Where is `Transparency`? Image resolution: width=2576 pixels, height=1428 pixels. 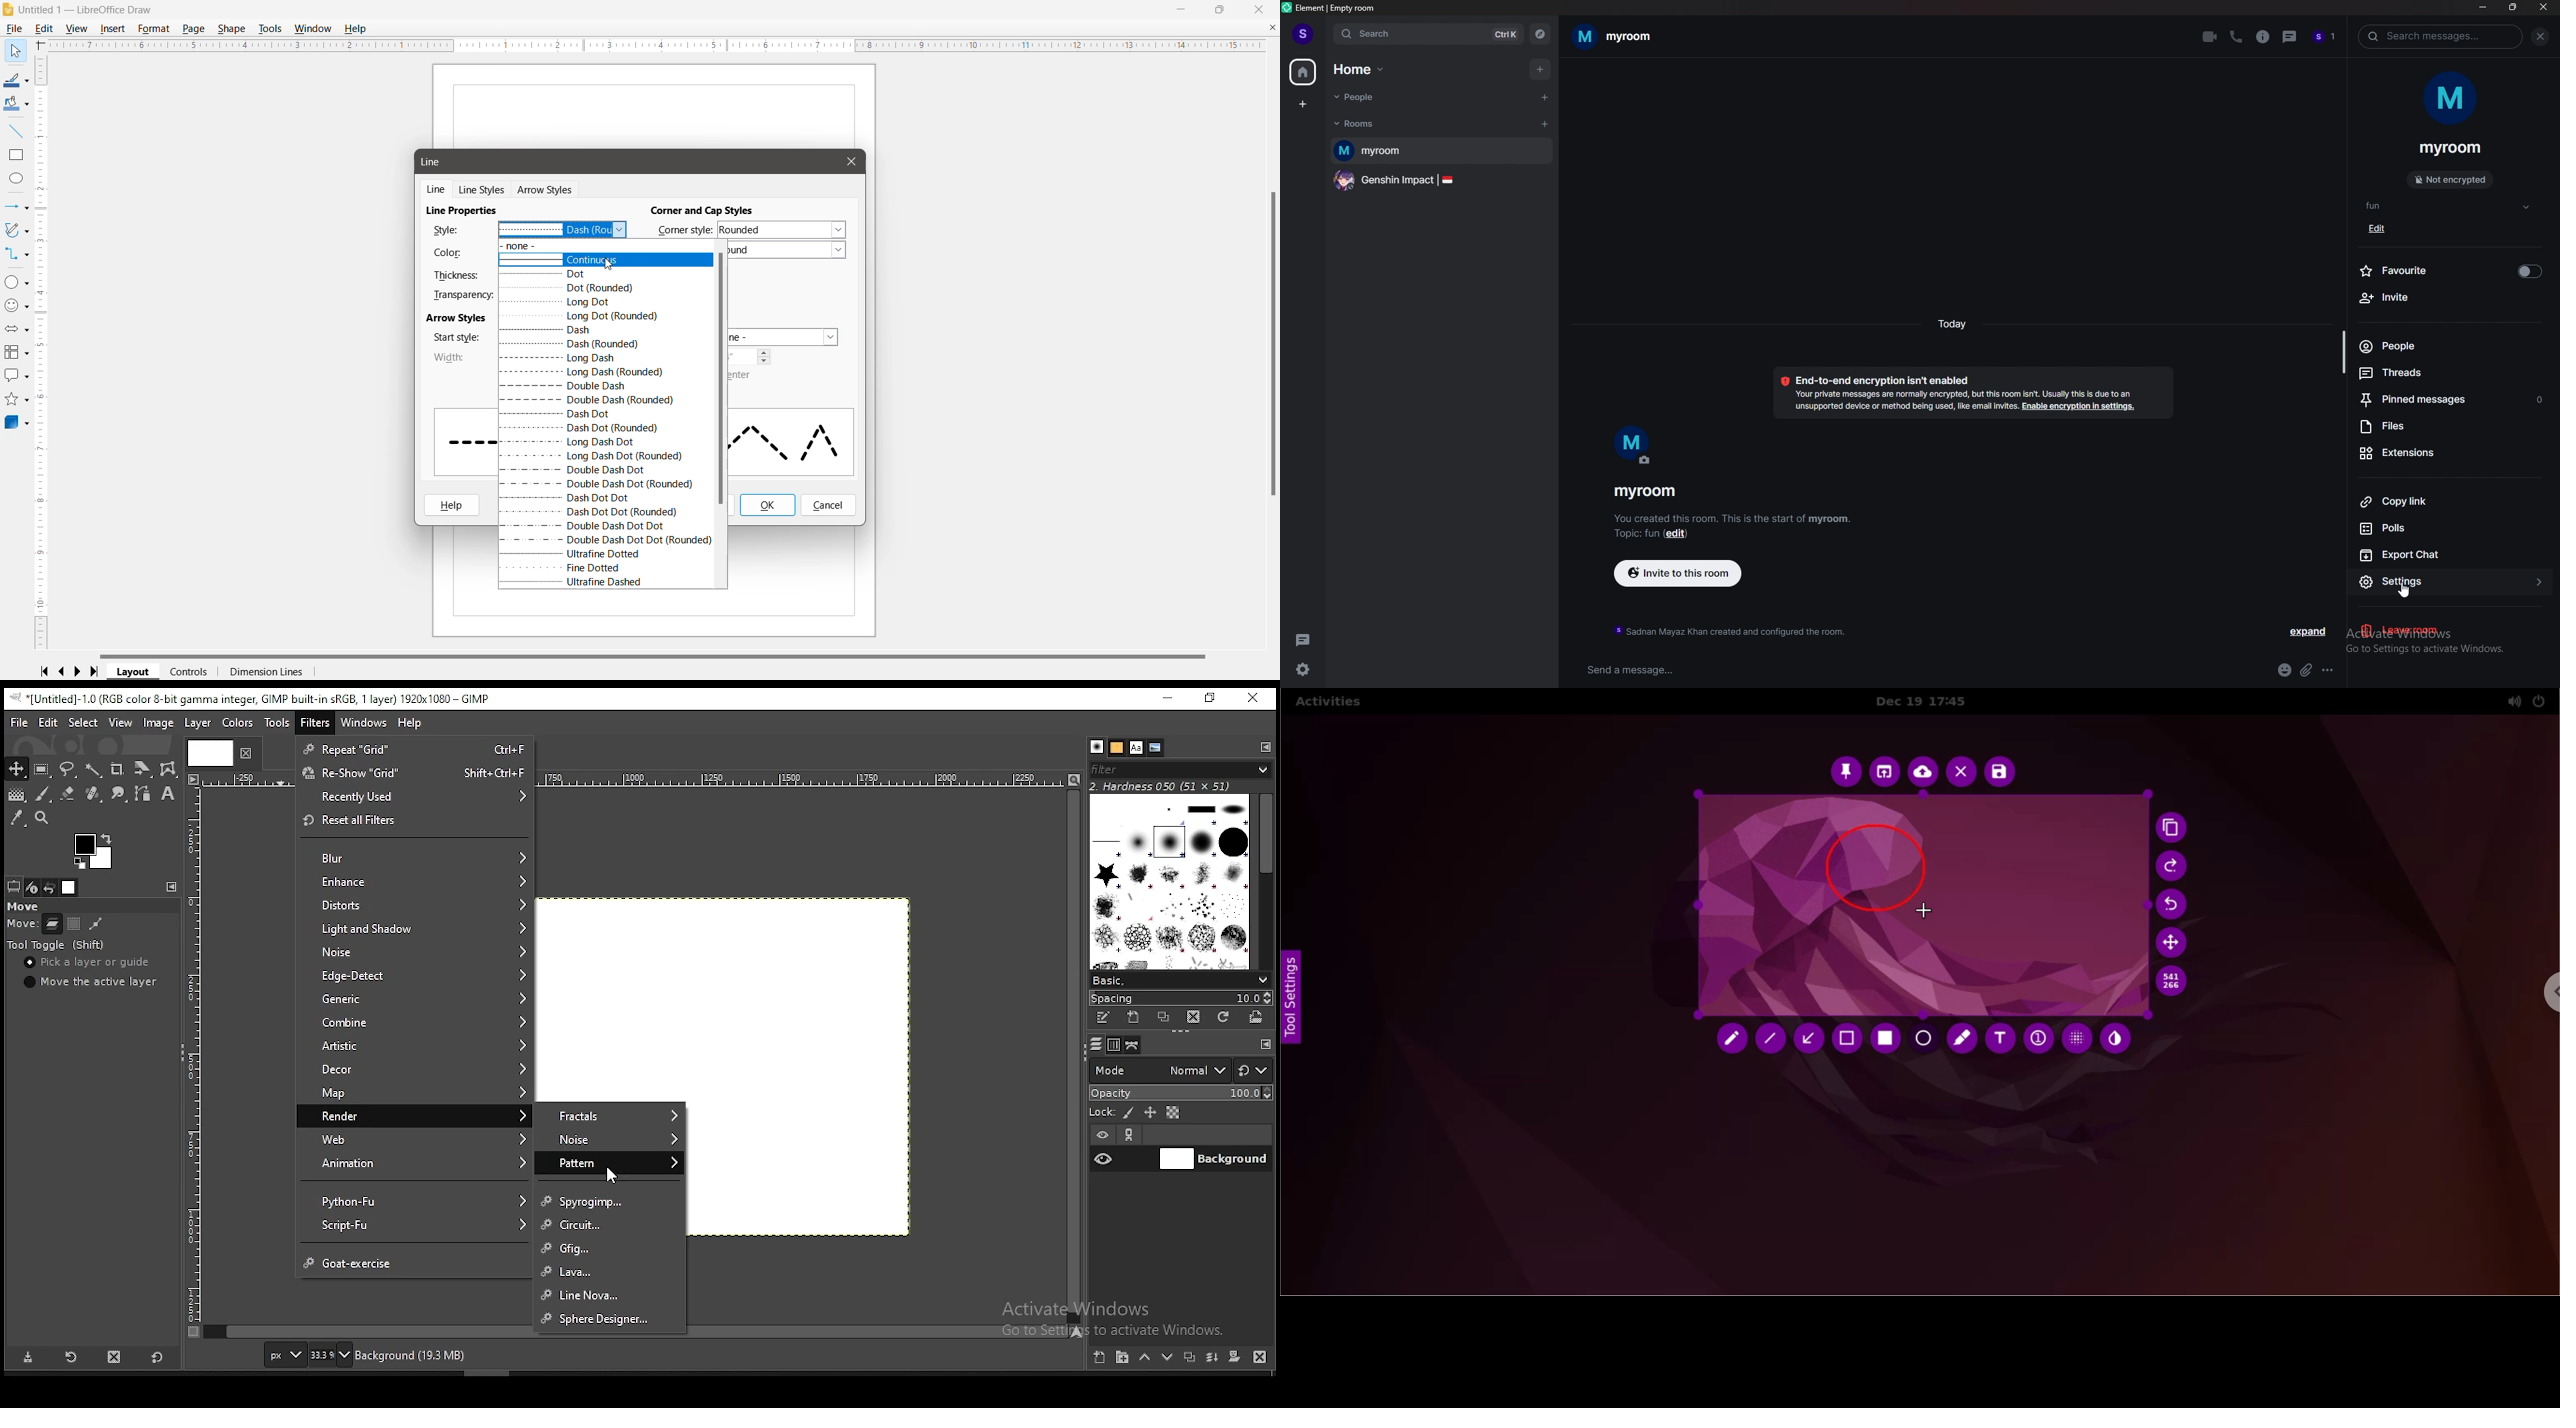 Transparency is located at coordinates (463, 295).